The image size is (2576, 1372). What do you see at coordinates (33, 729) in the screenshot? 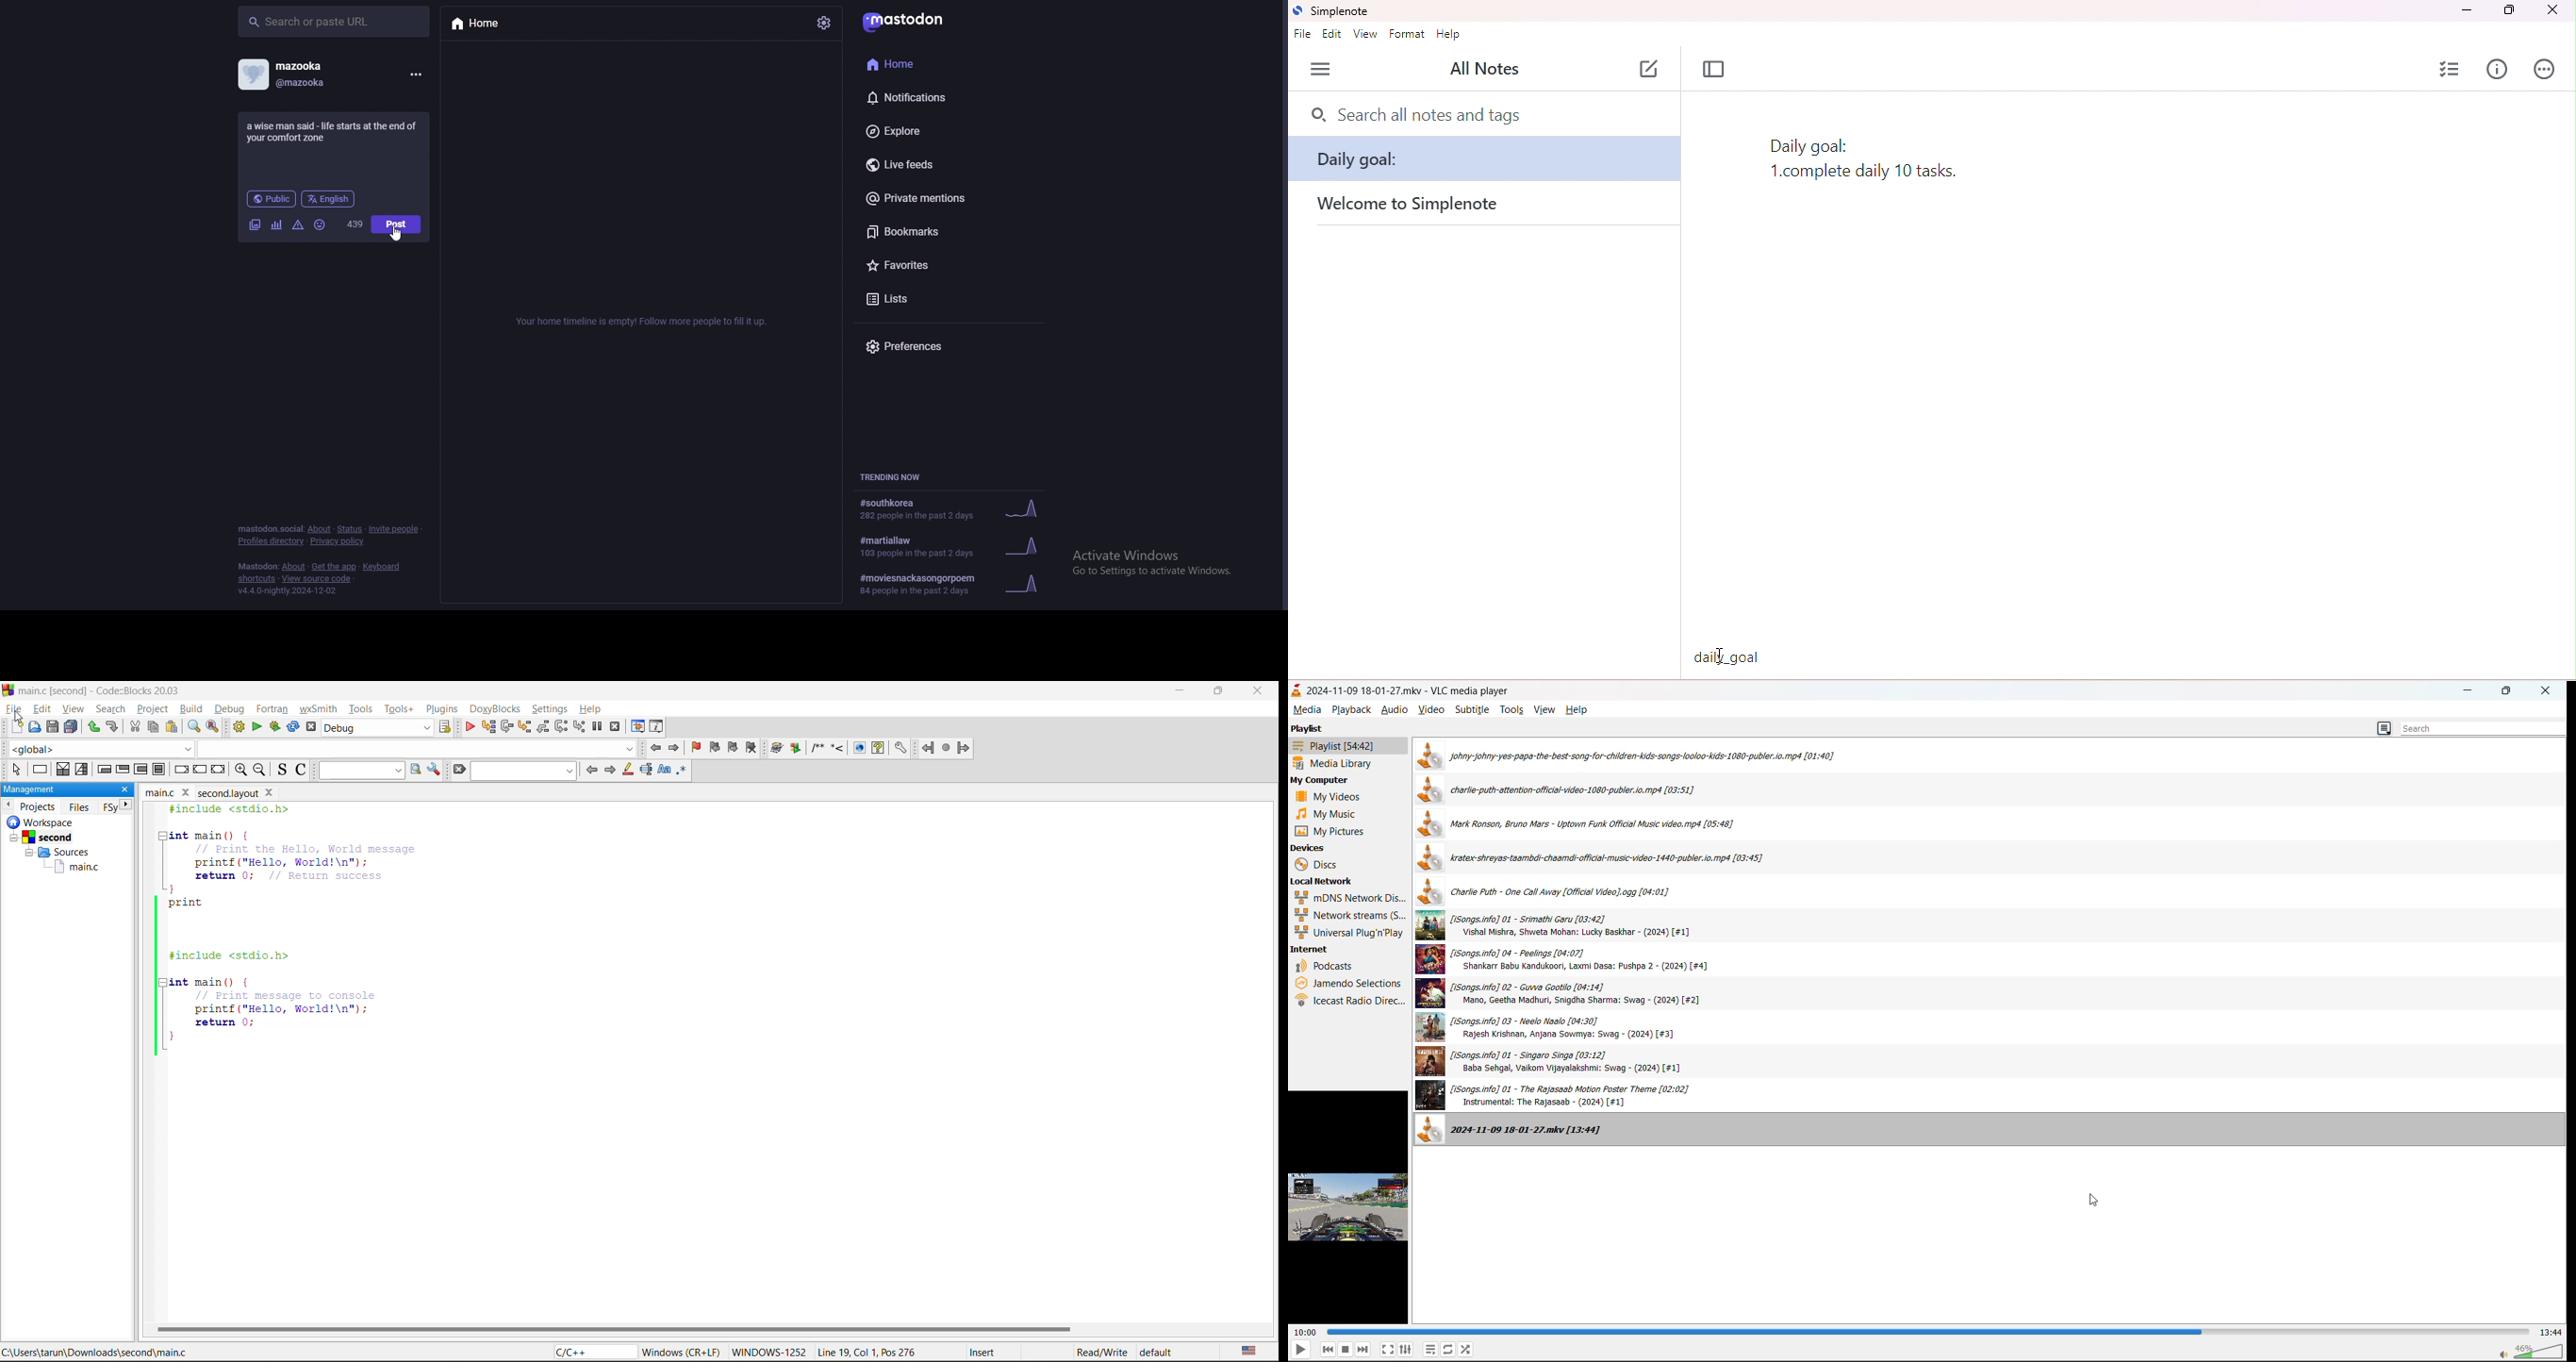
I see `open` at bounding box center [33, 729].